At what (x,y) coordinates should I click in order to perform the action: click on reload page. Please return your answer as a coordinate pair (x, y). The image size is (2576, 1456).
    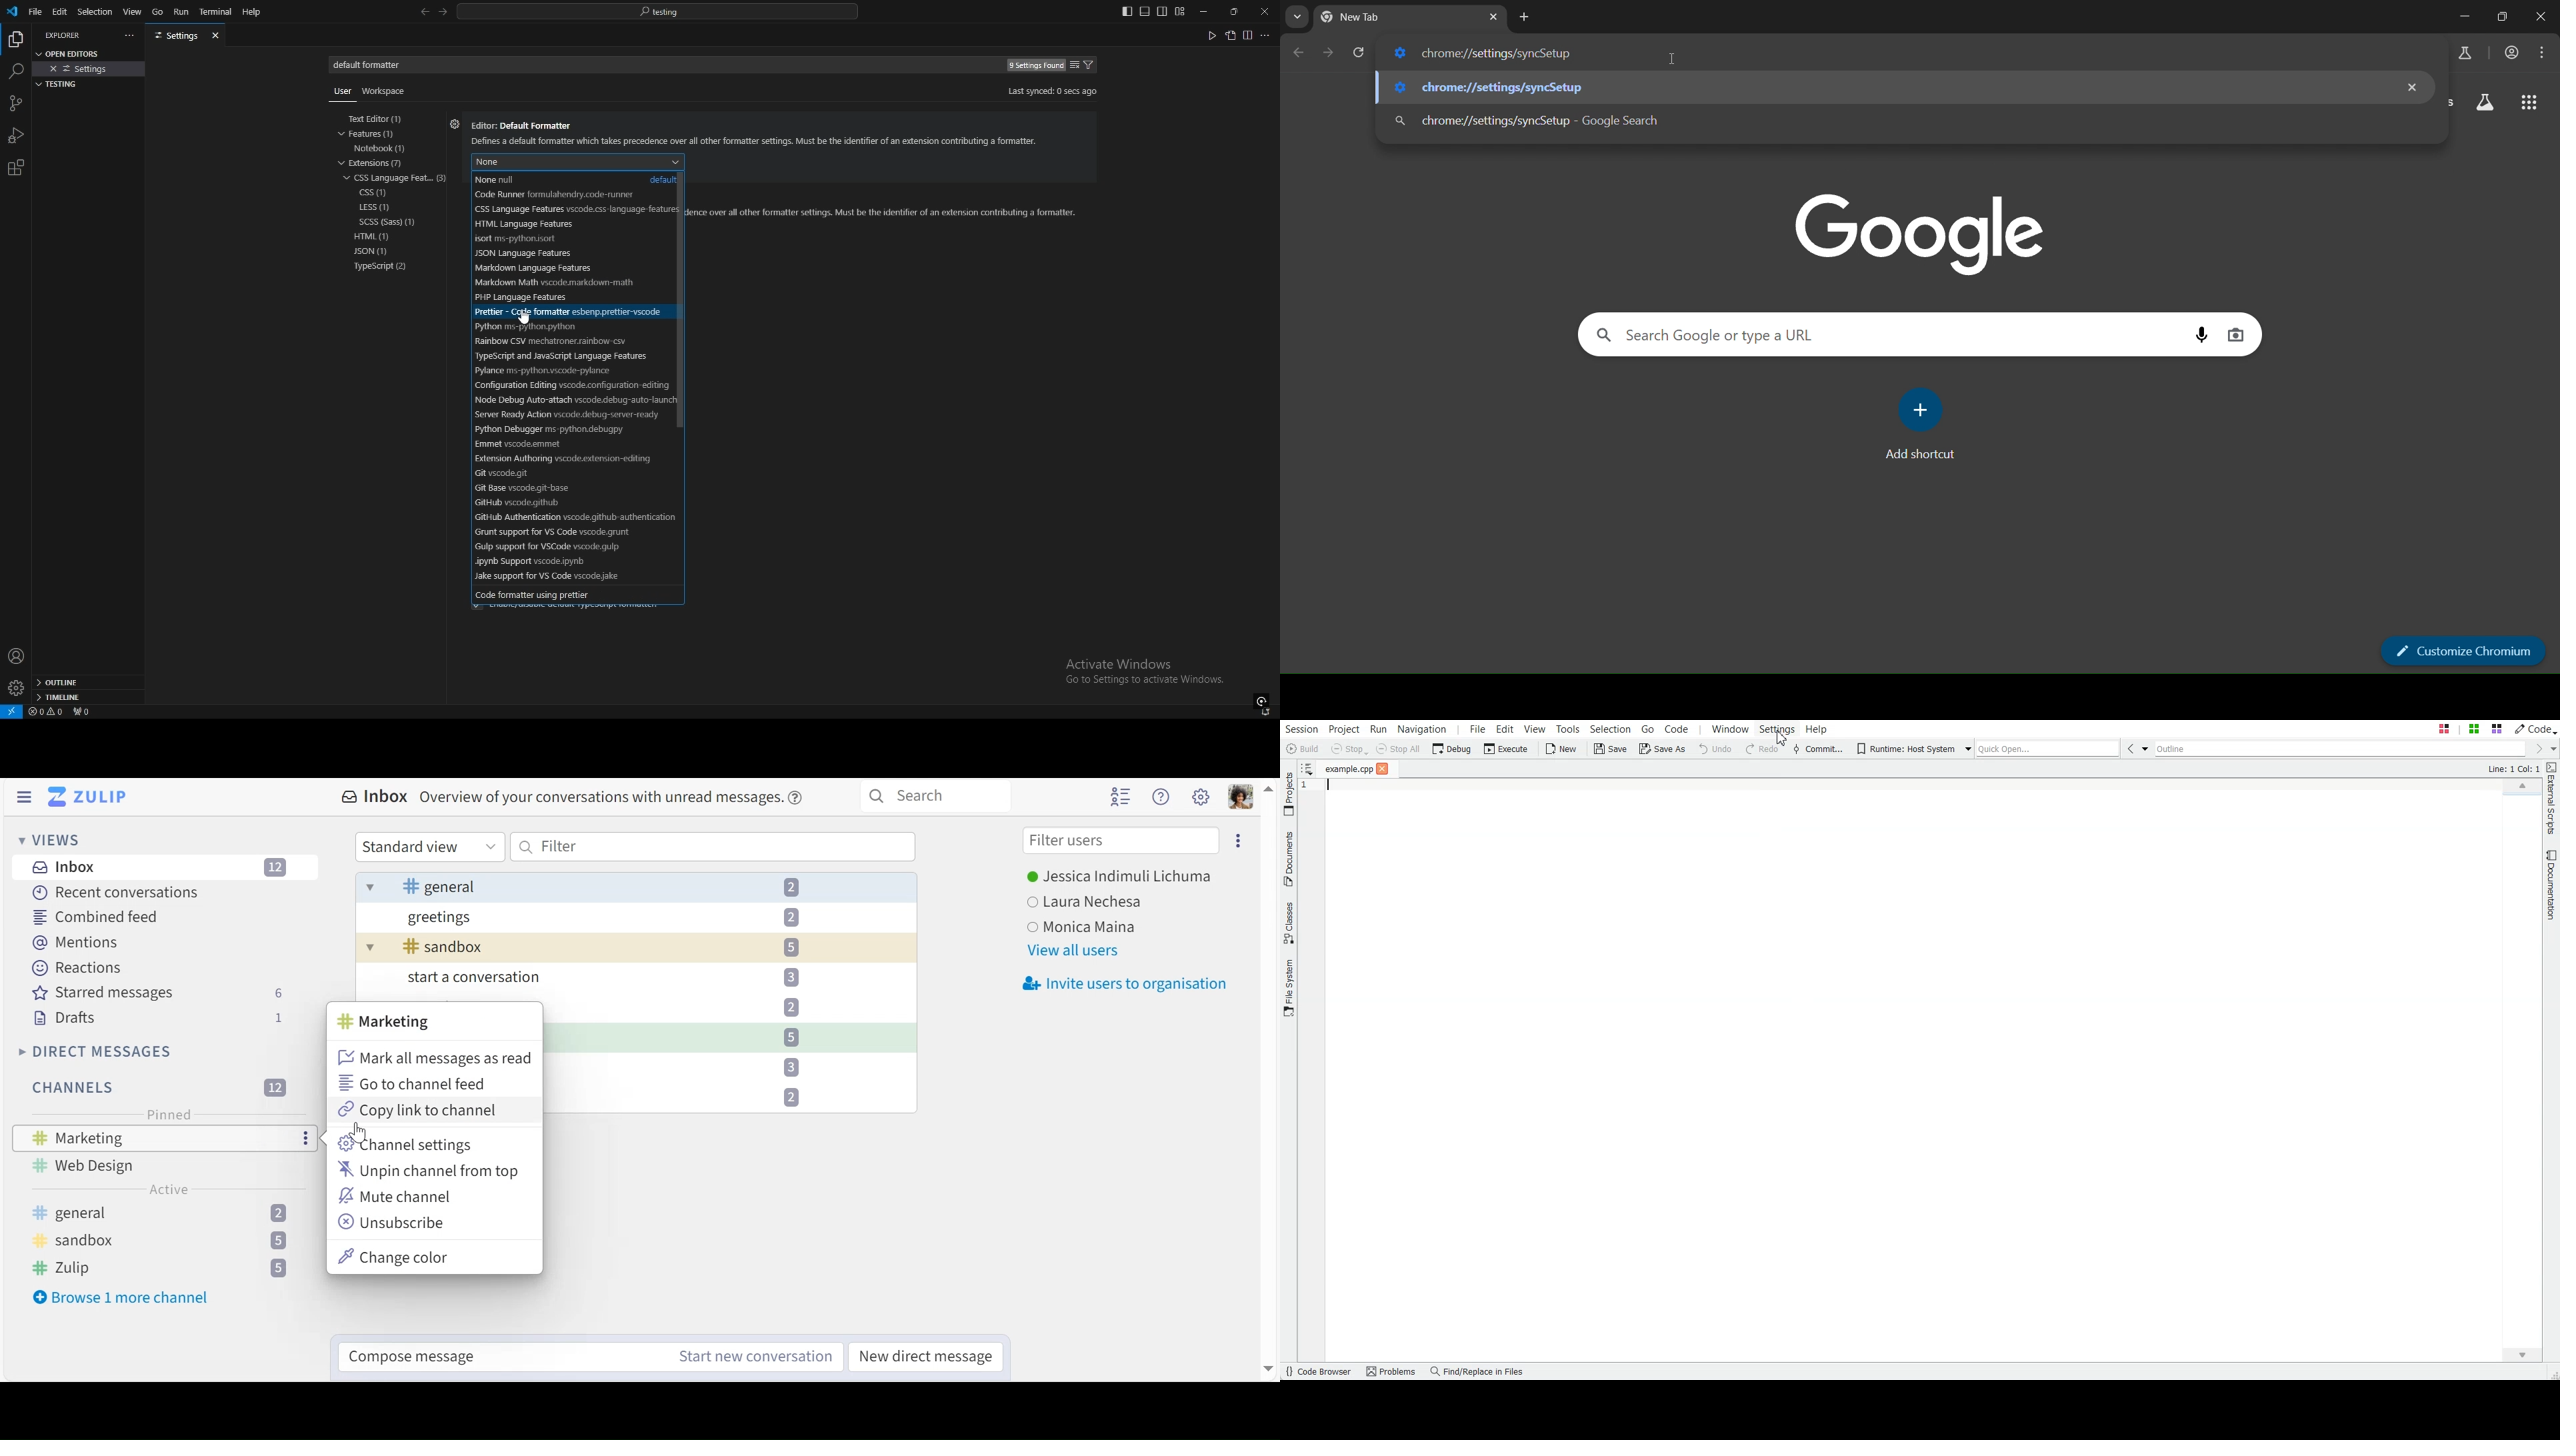
    Looking at the image, I should click on (1361, 52).